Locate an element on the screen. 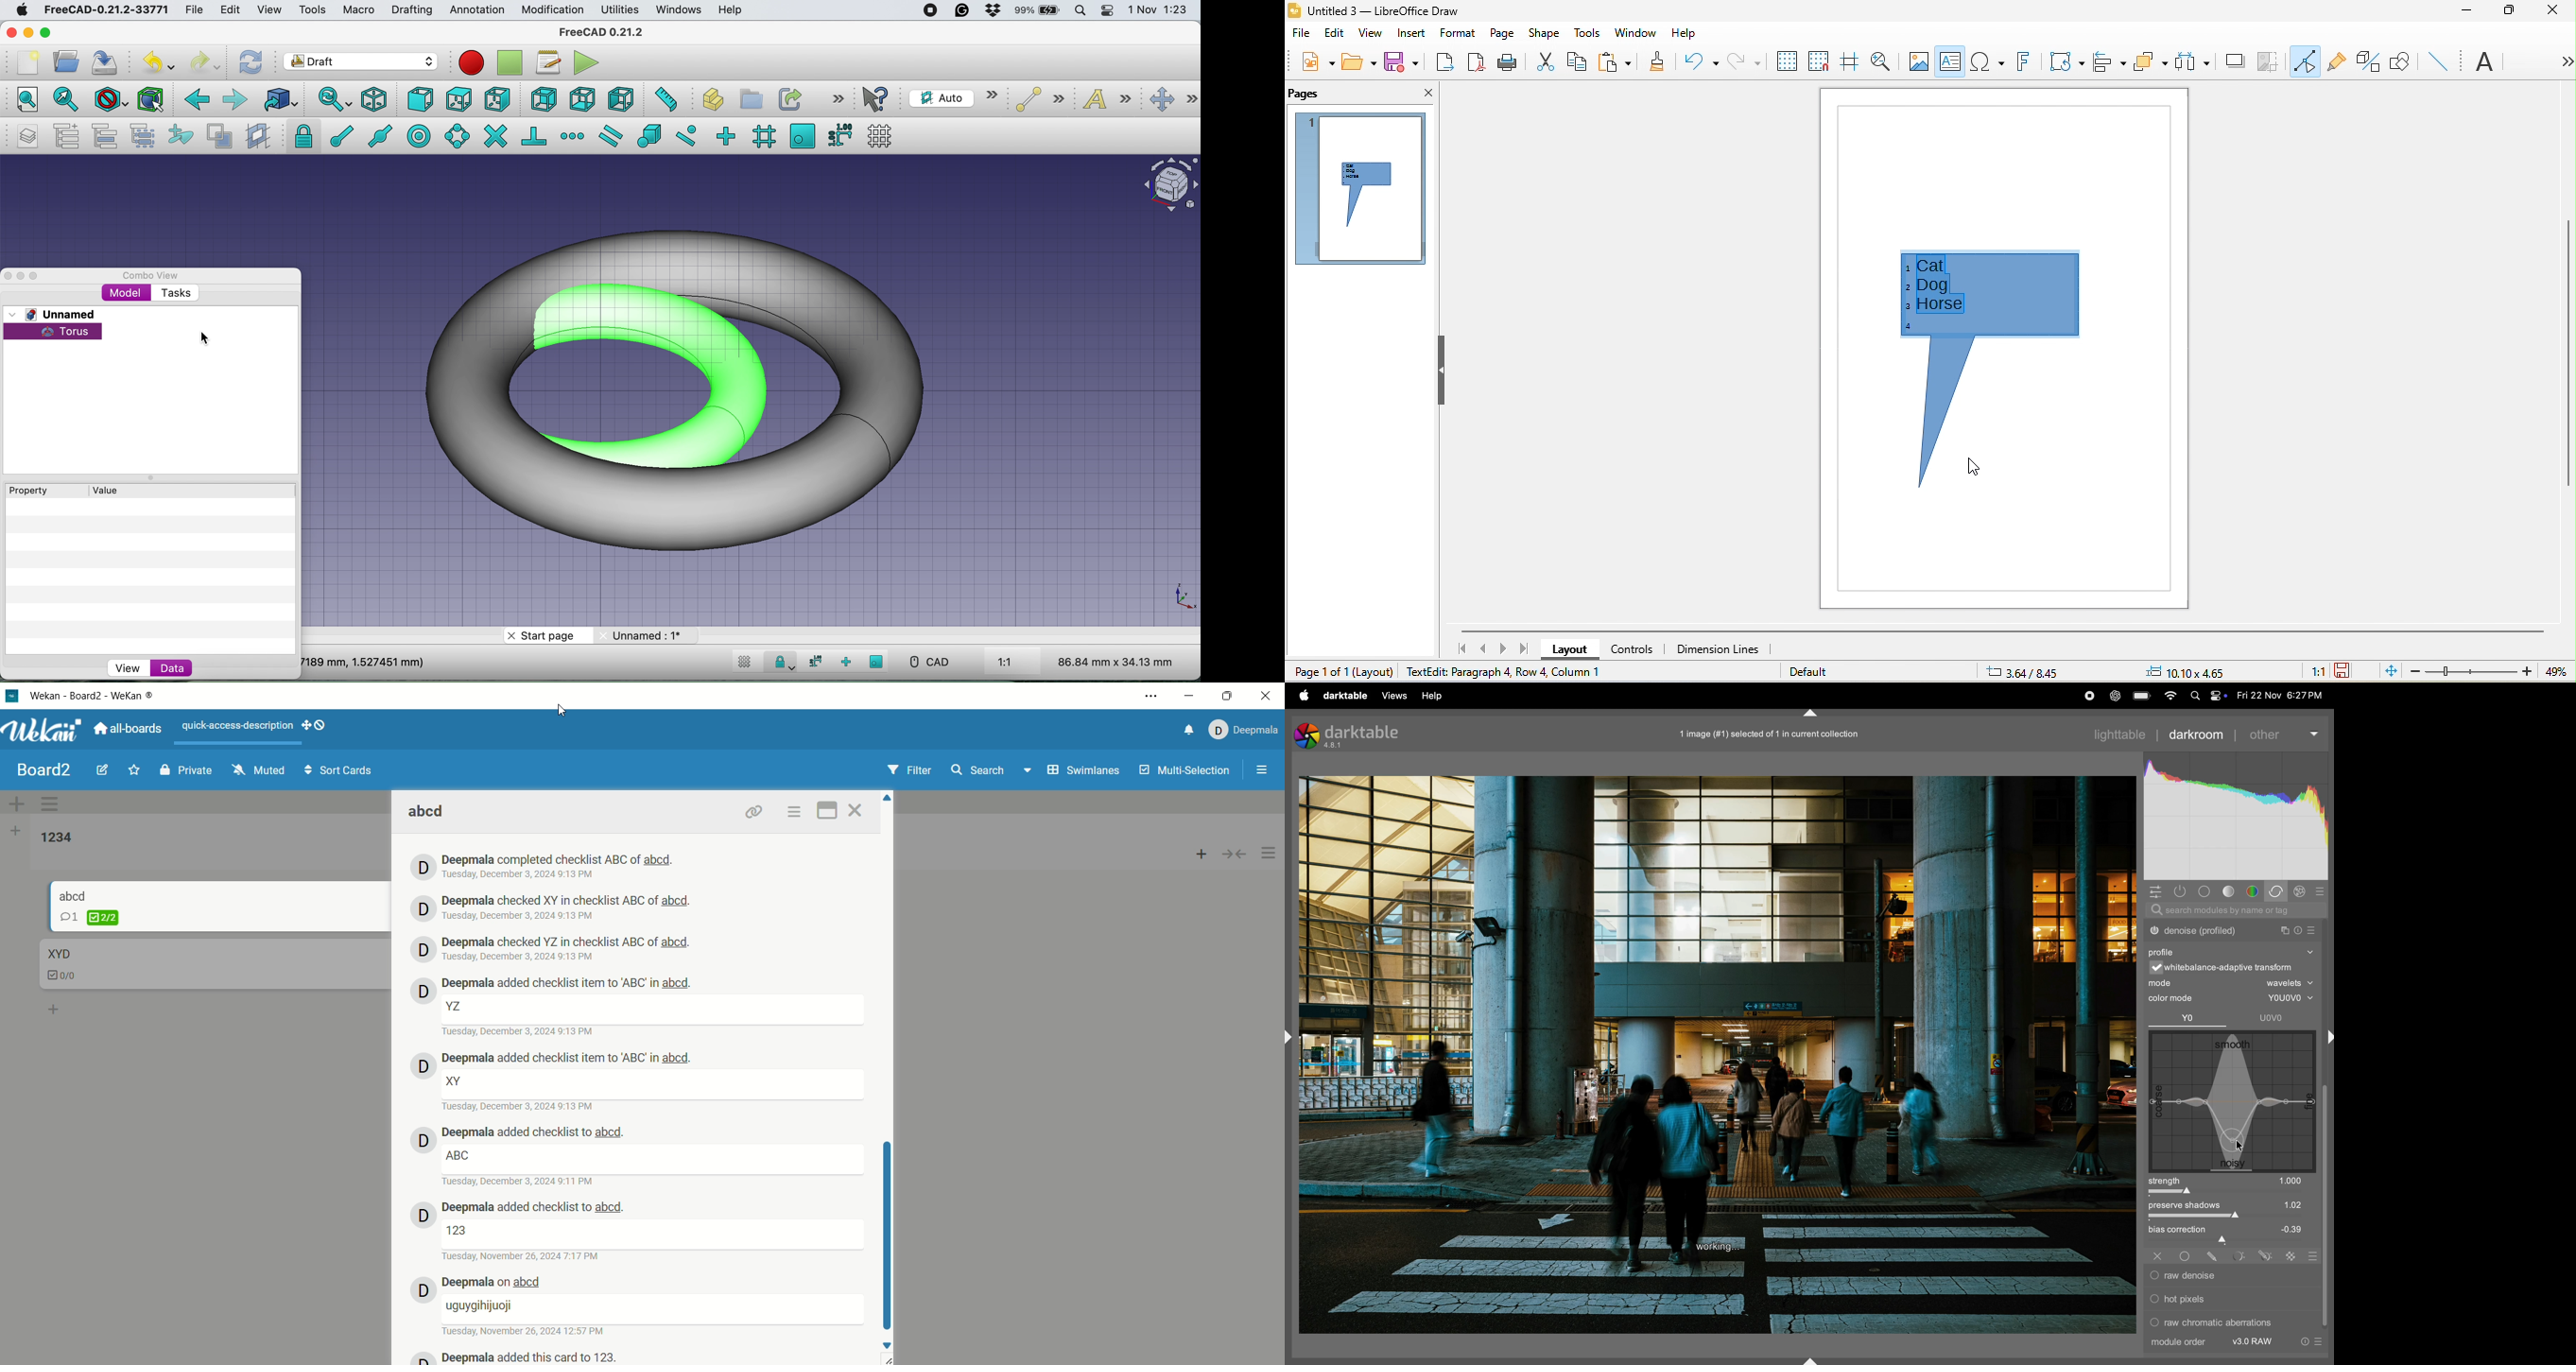 This screenshot has height=1372, width=2576. cursor is located at coordinates (202, 337).